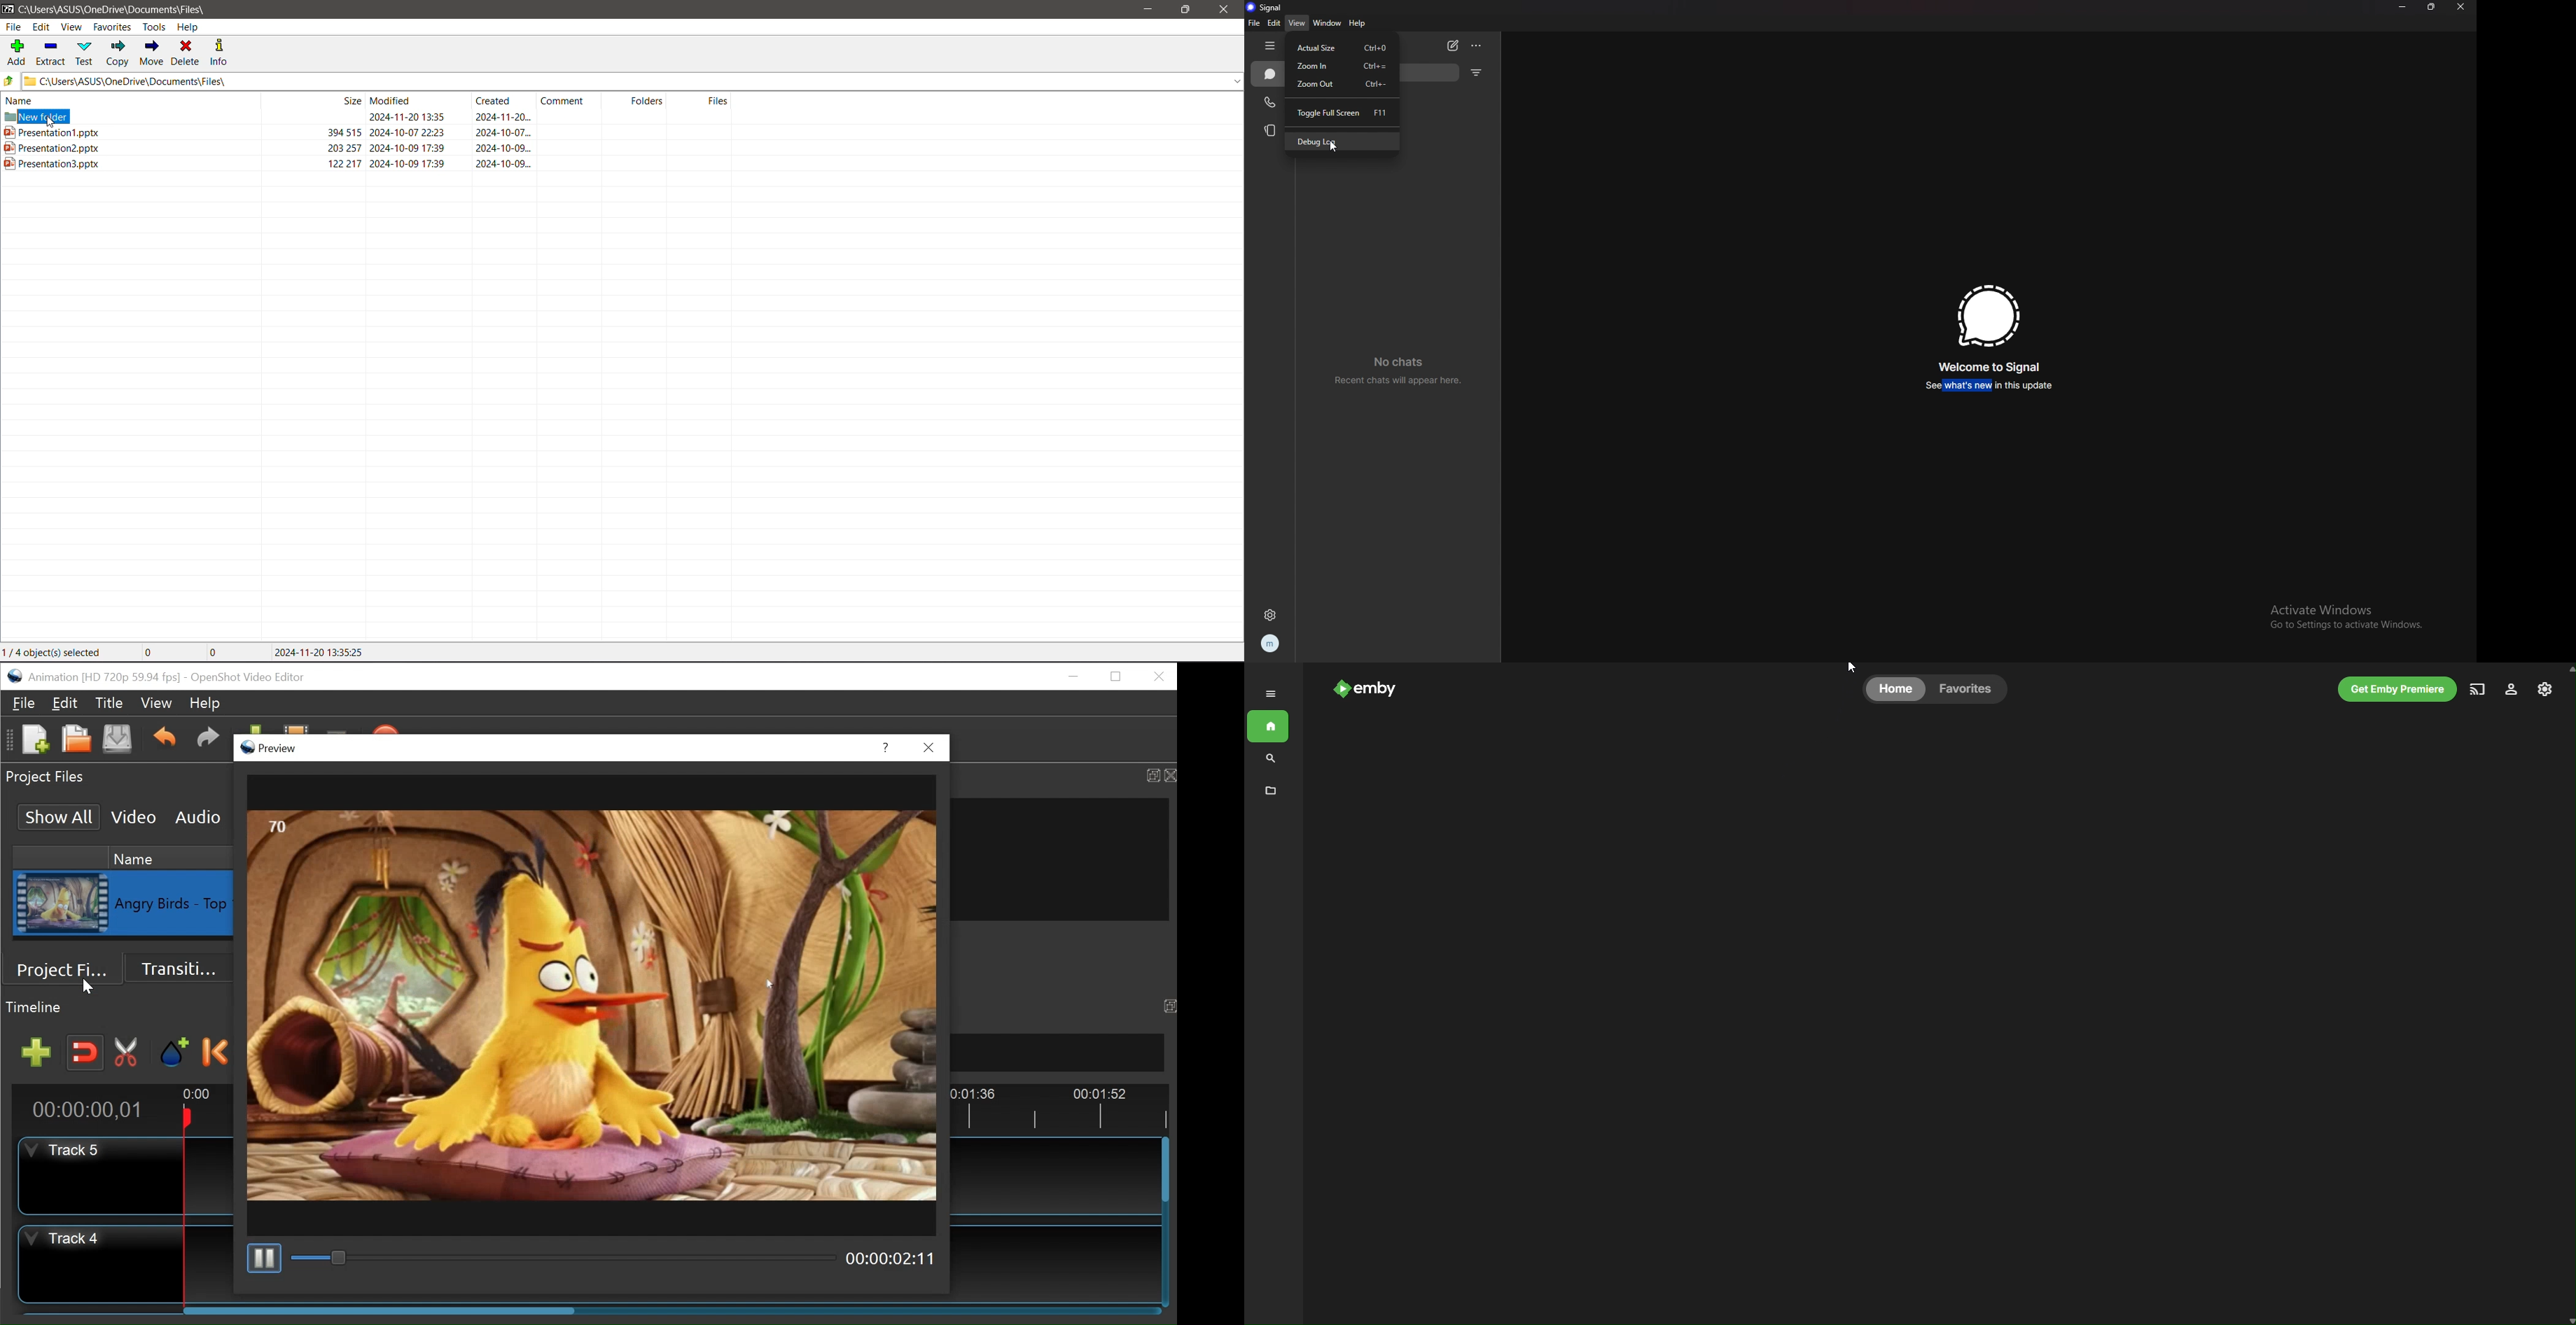 The height and width of the screenshot is (1344, 2576). Describe the element at coordinates (311, 100) in the screenshot. I see `File Size` at that location.